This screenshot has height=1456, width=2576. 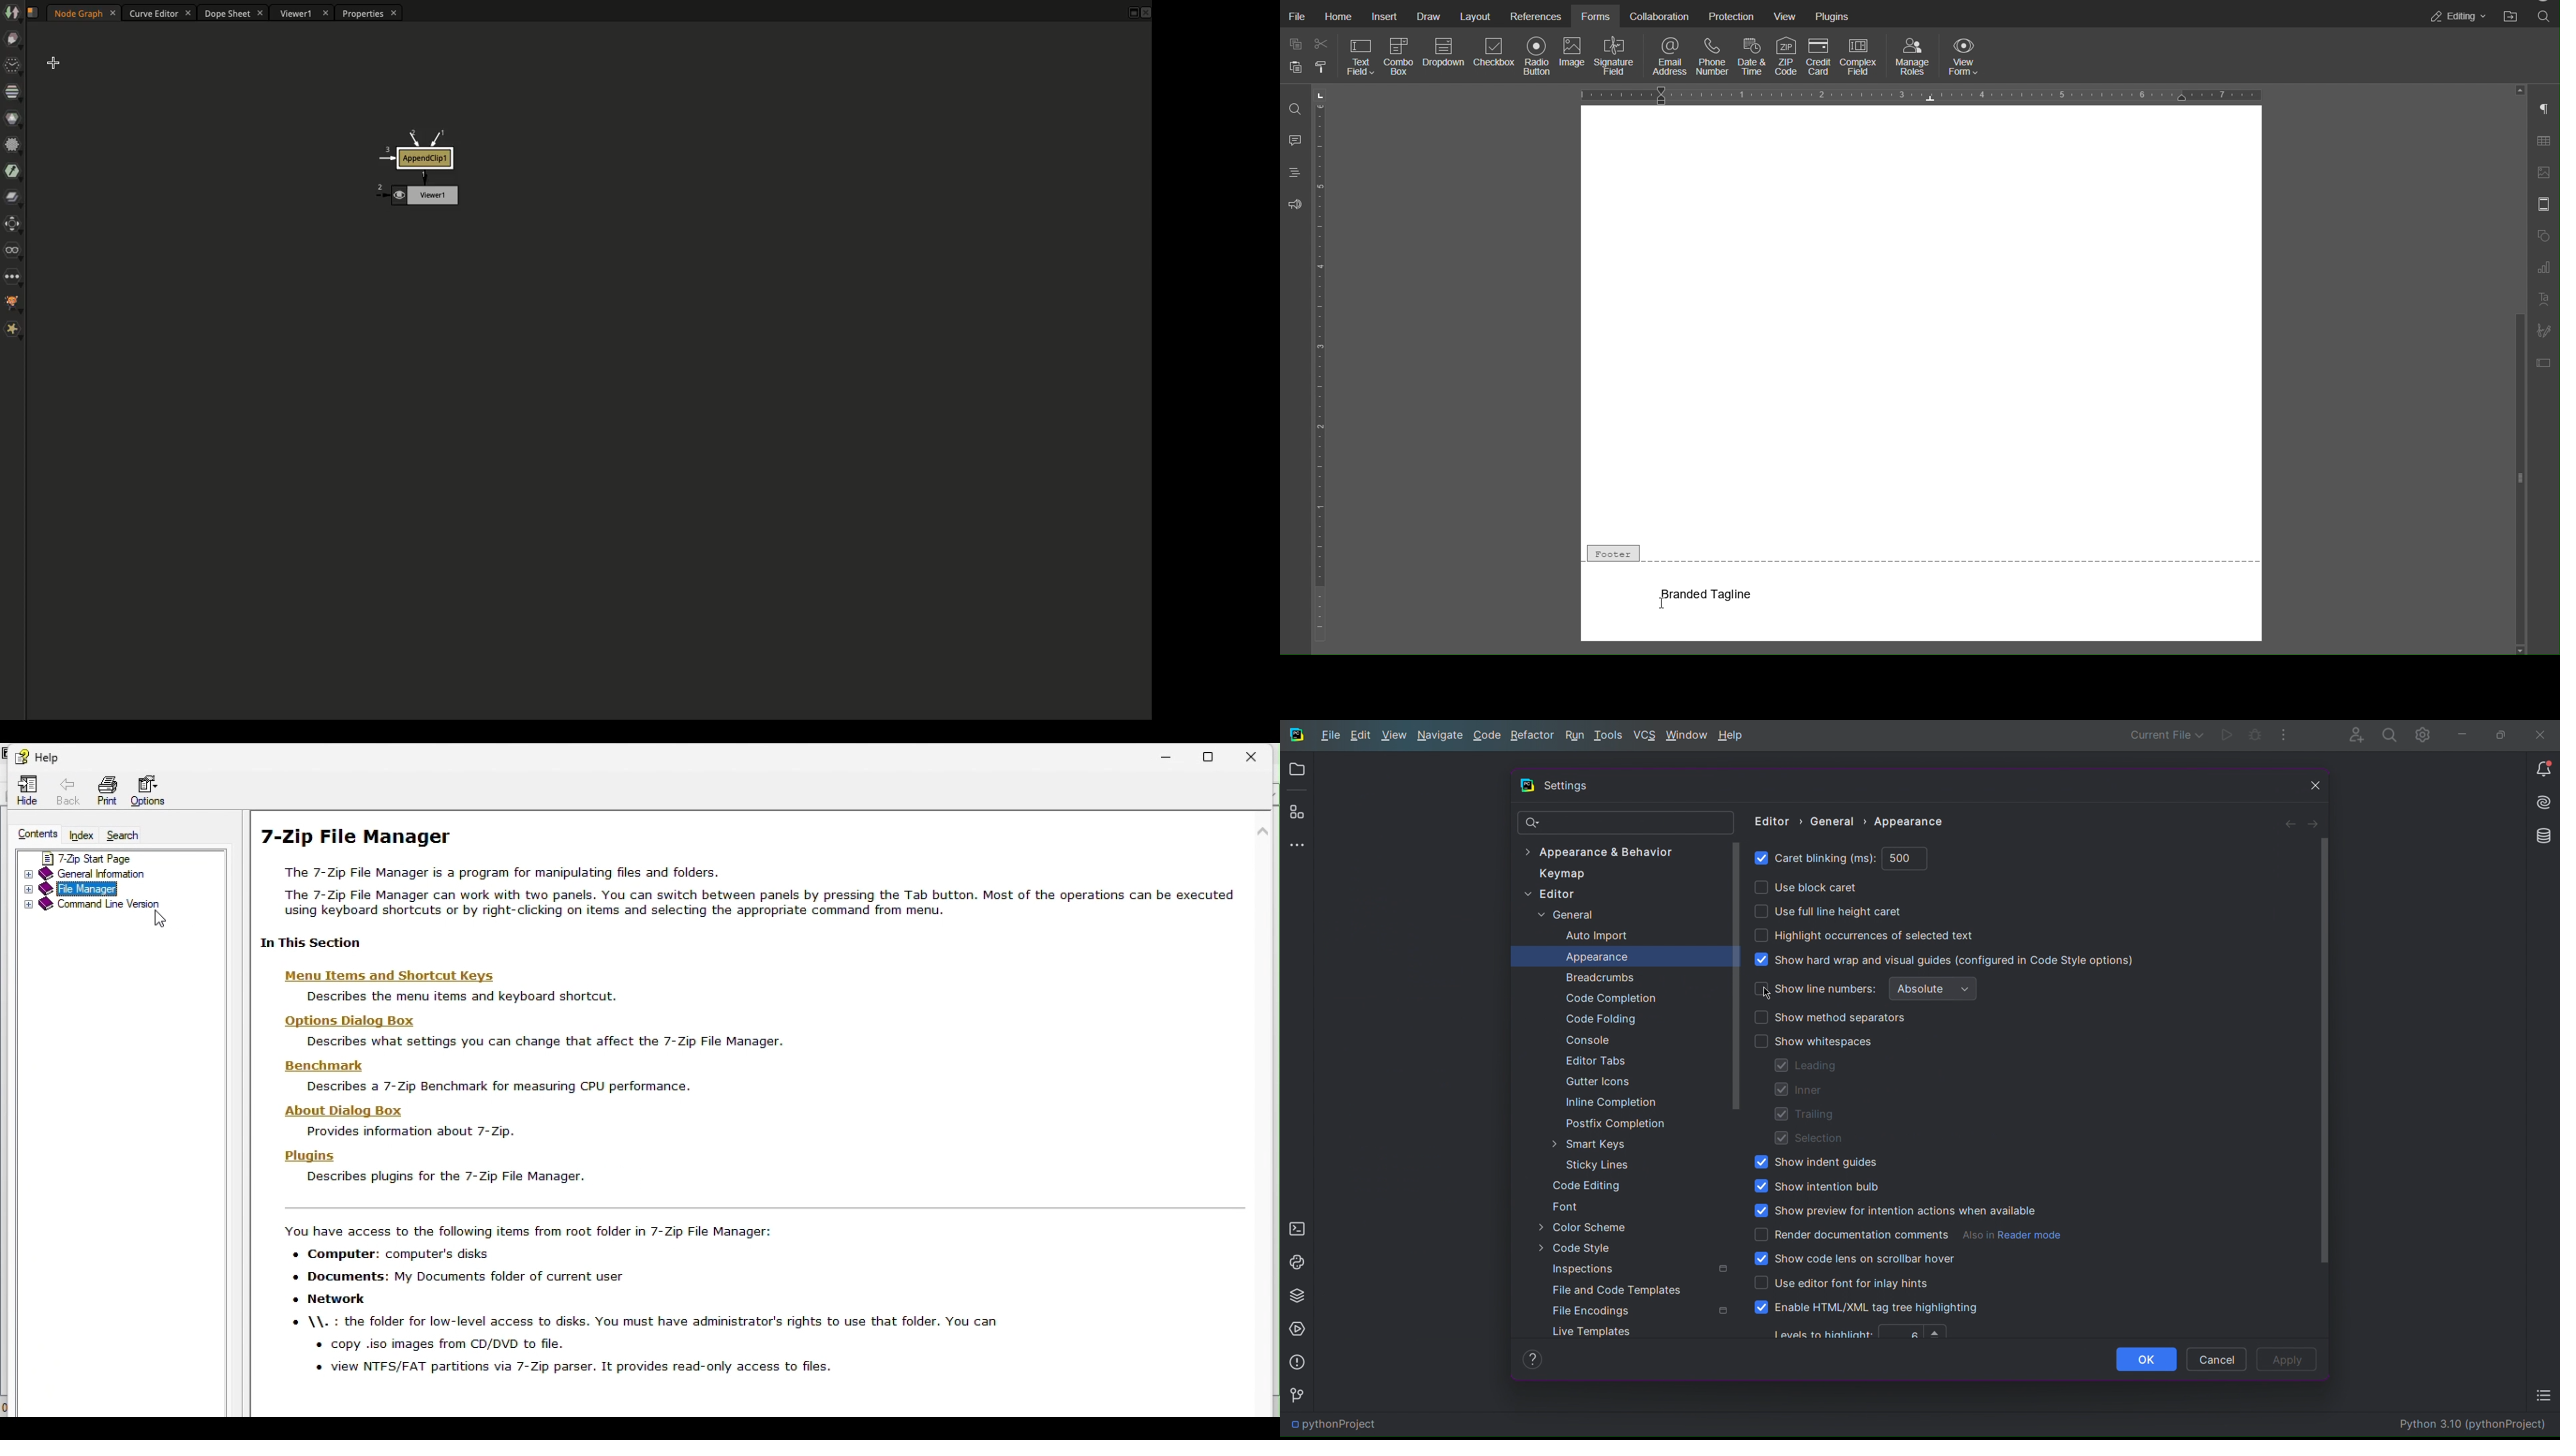 What do you see at coordinates (1294, 71) in the screenshot?
I see `paste` at bounding box center [1294, 71].